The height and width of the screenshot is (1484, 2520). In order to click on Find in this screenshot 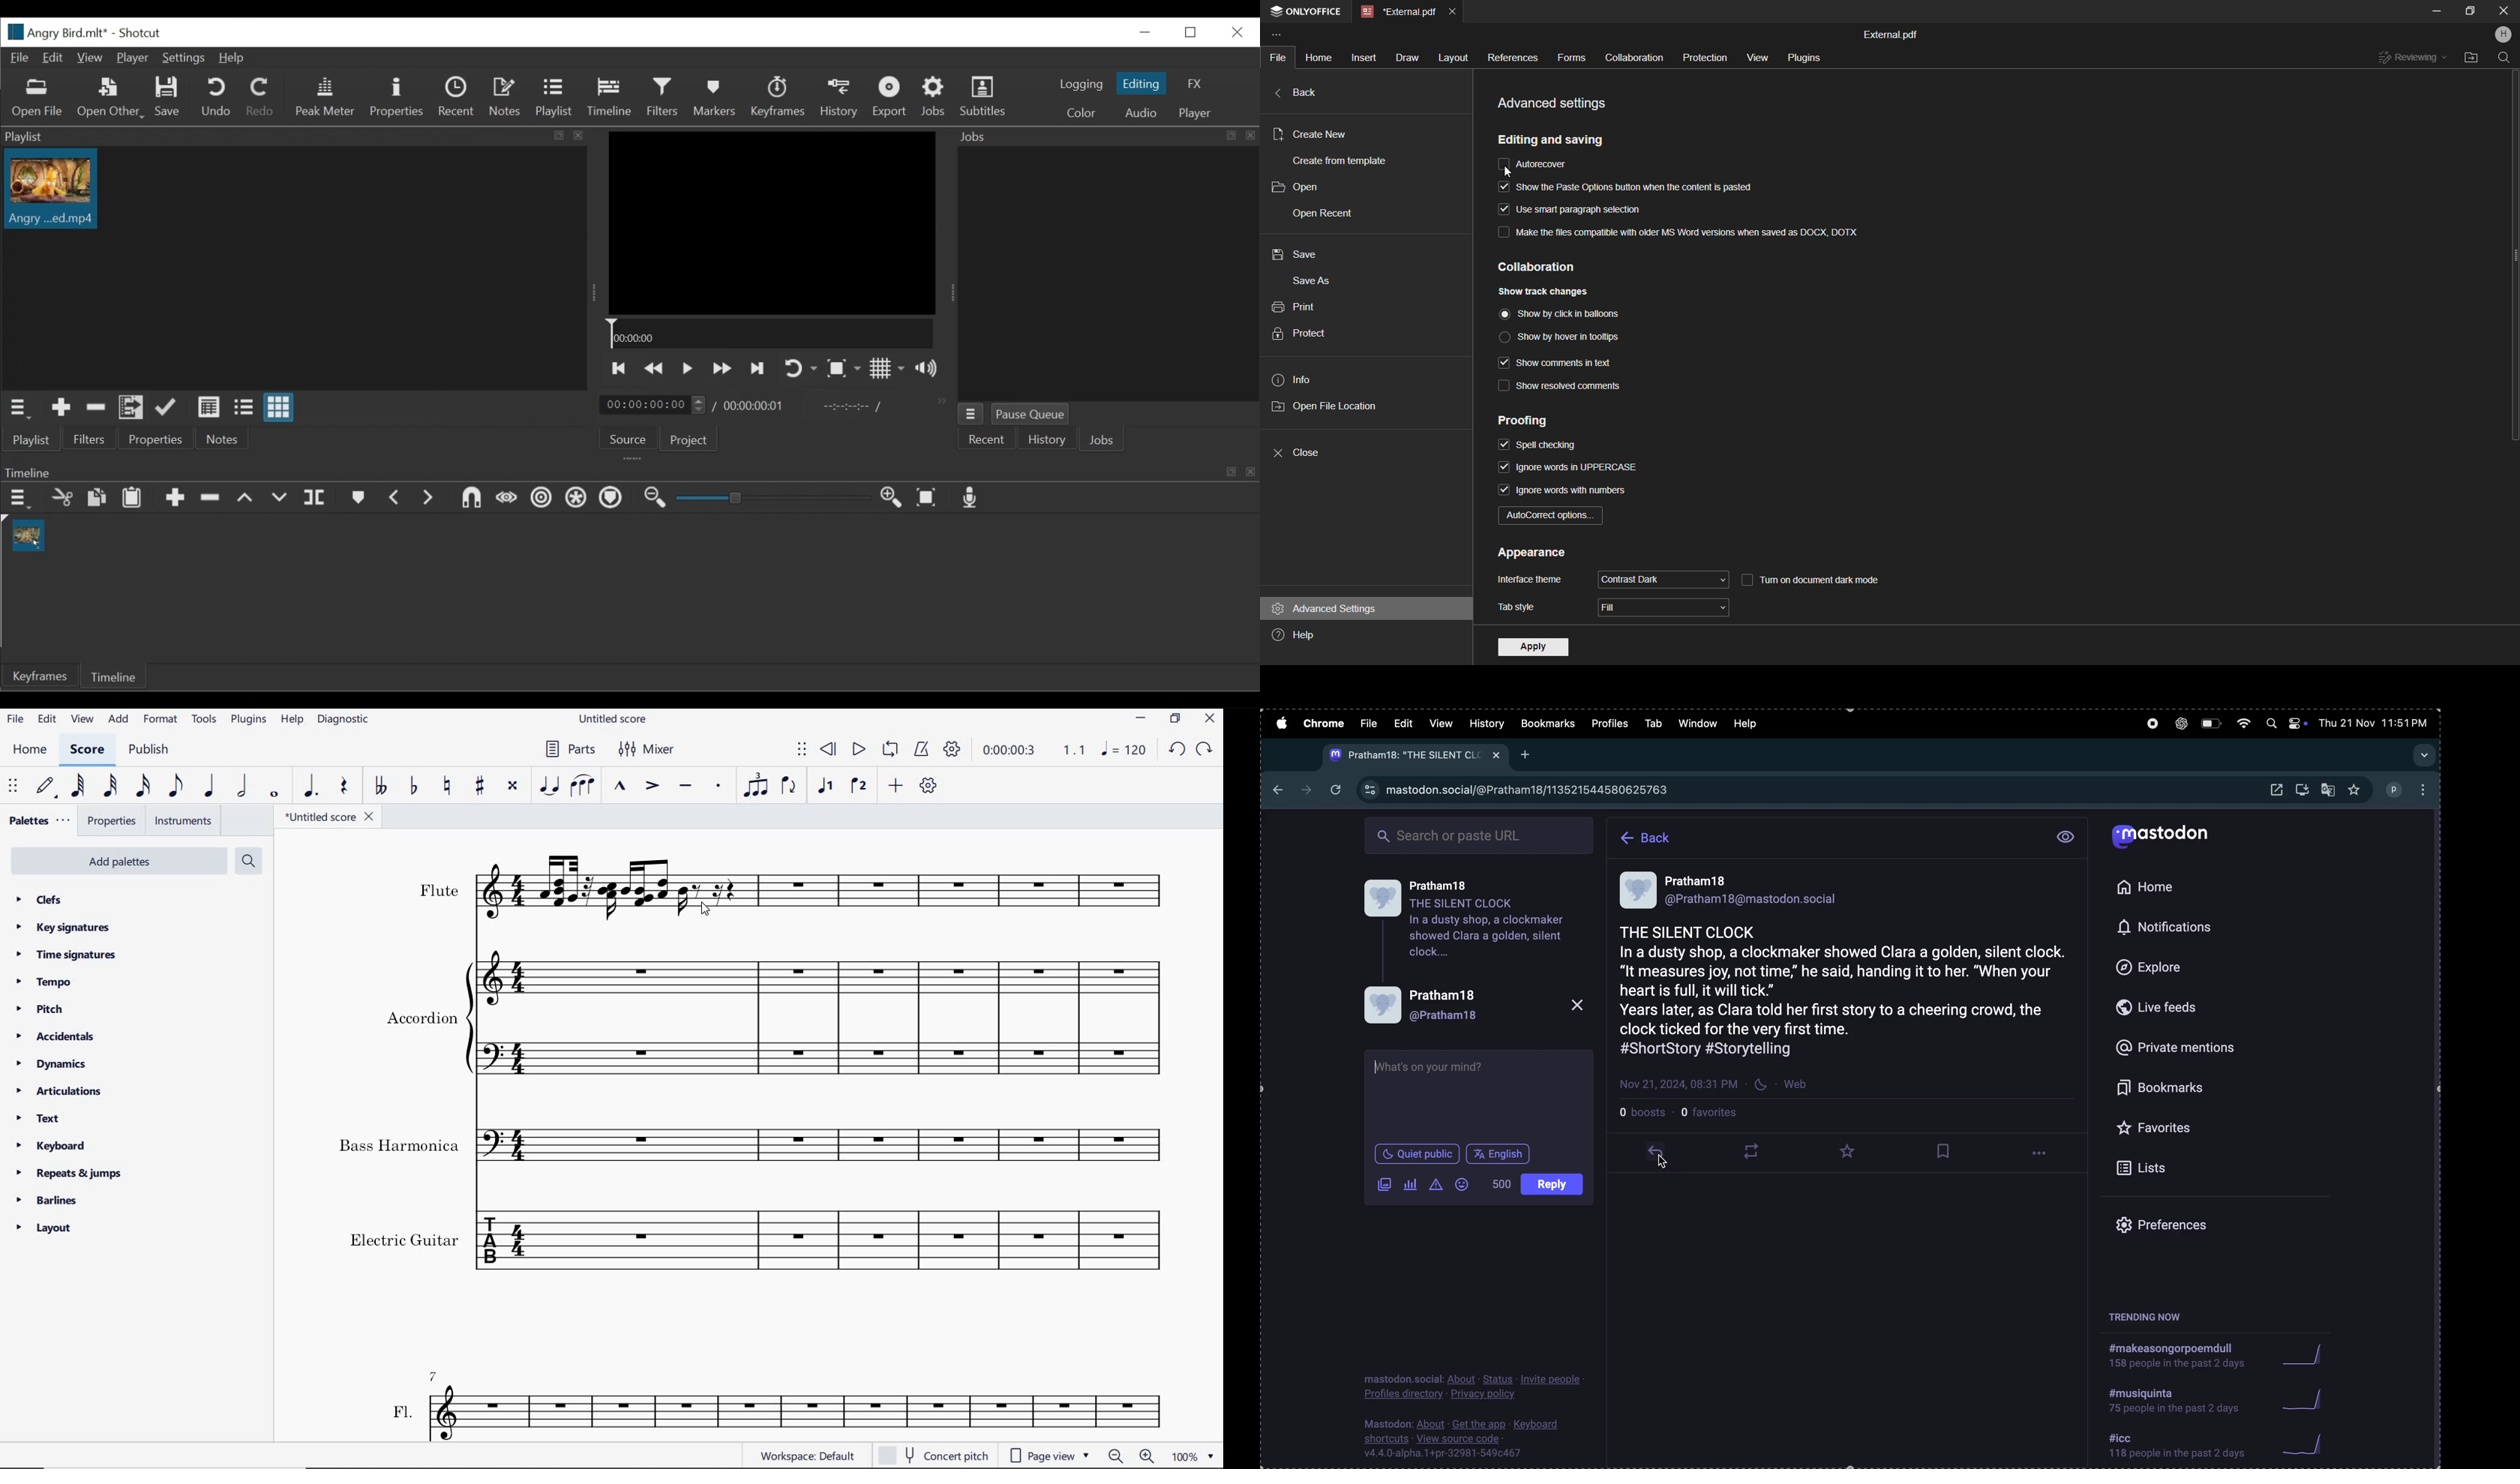, I will do `click(2504, 60)`.